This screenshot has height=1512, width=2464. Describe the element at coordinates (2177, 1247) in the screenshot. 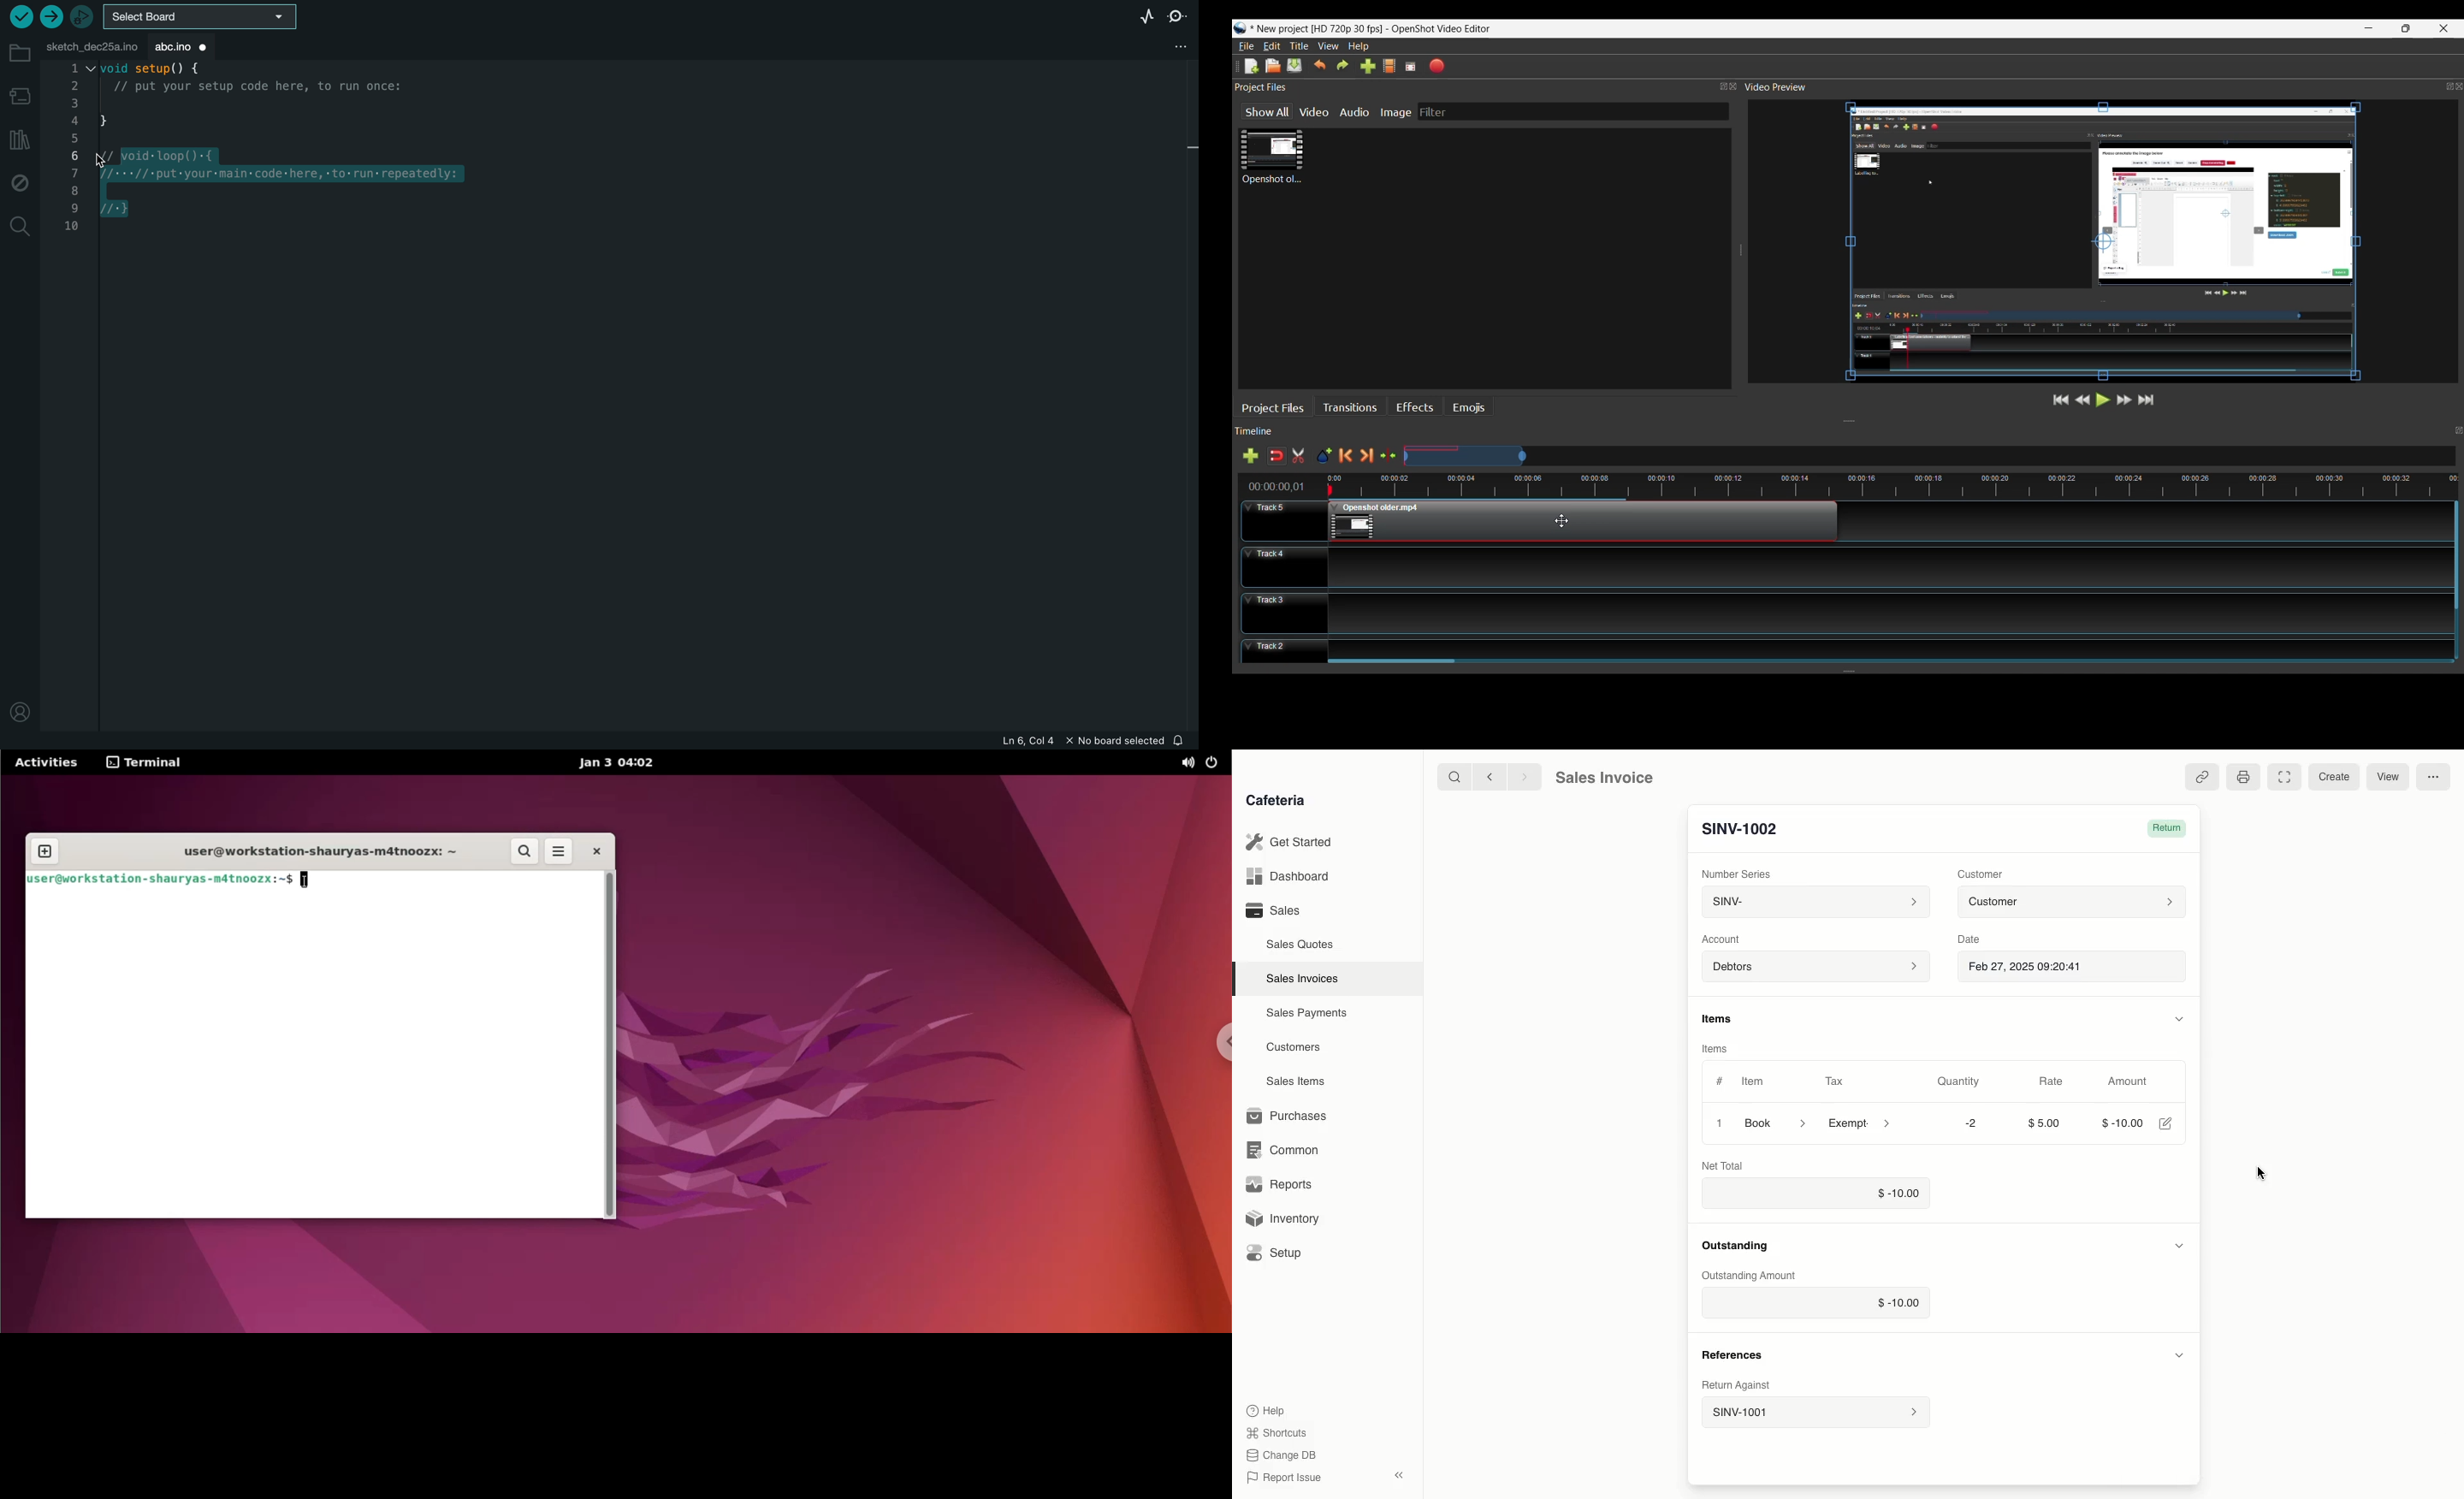

I see `Hide` at that location.